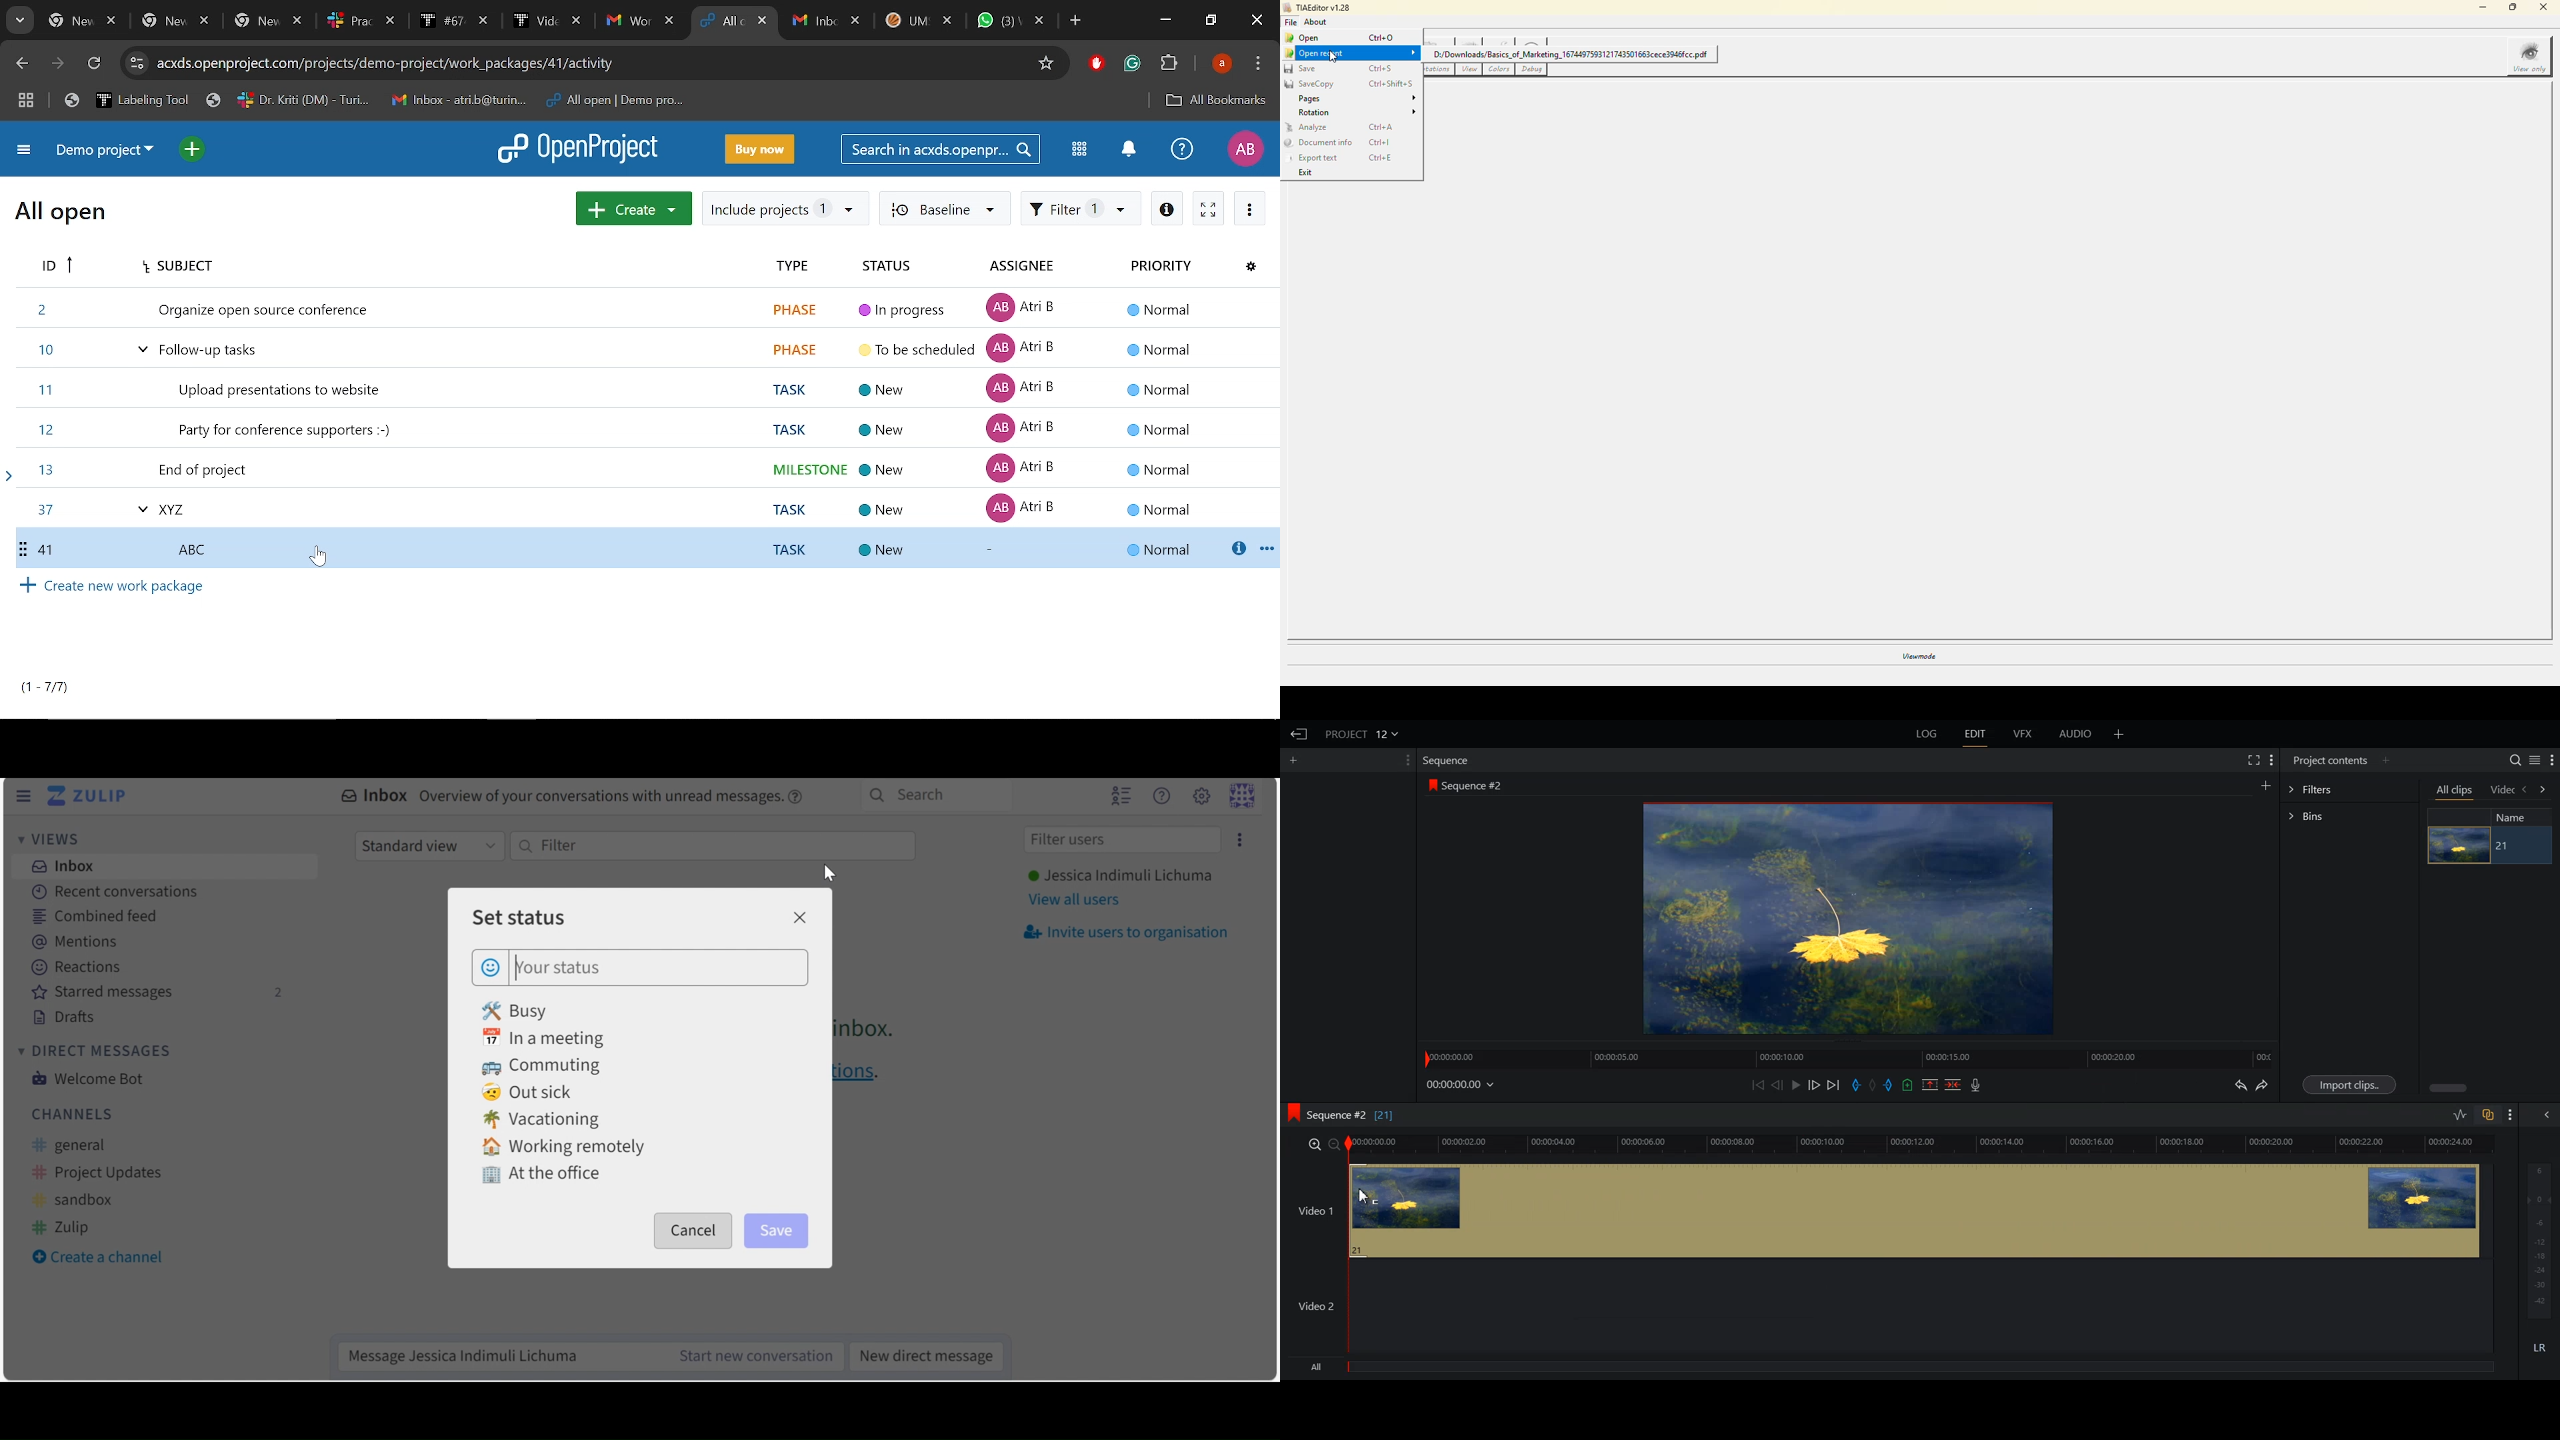  I want to click on Video Slider, so click(1928, 1145).